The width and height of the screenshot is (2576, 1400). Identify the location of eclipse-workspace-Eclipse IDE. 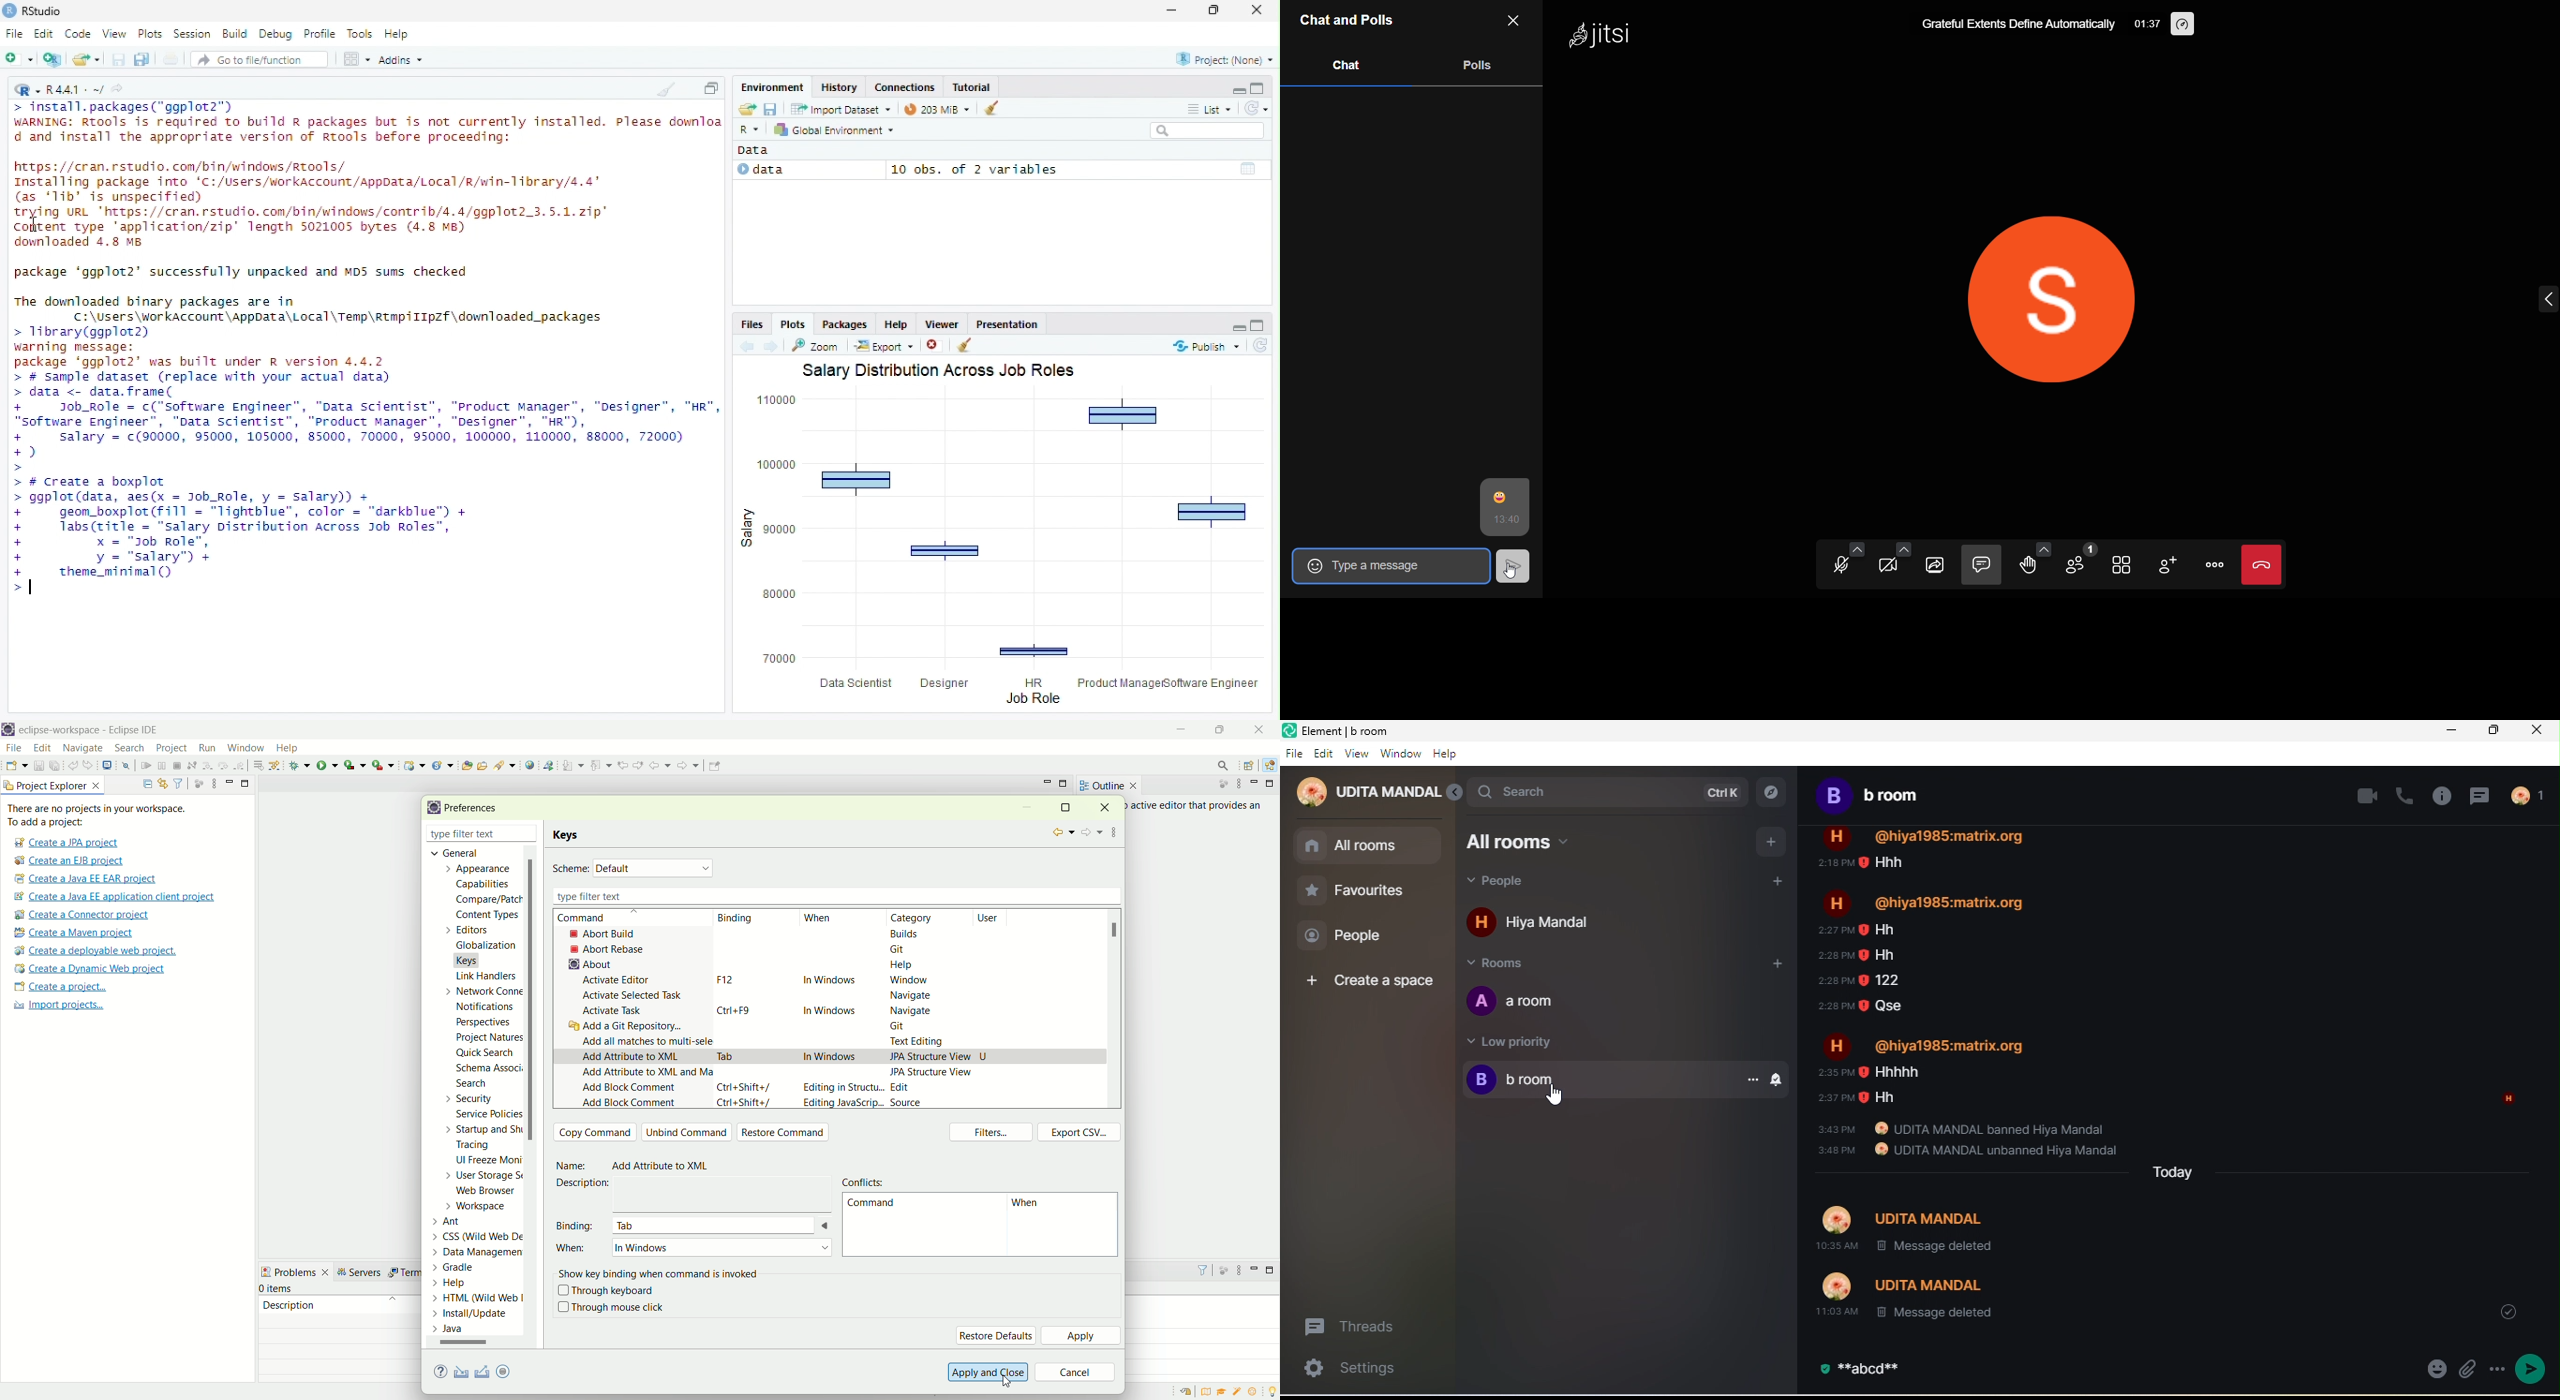
(87, 731).